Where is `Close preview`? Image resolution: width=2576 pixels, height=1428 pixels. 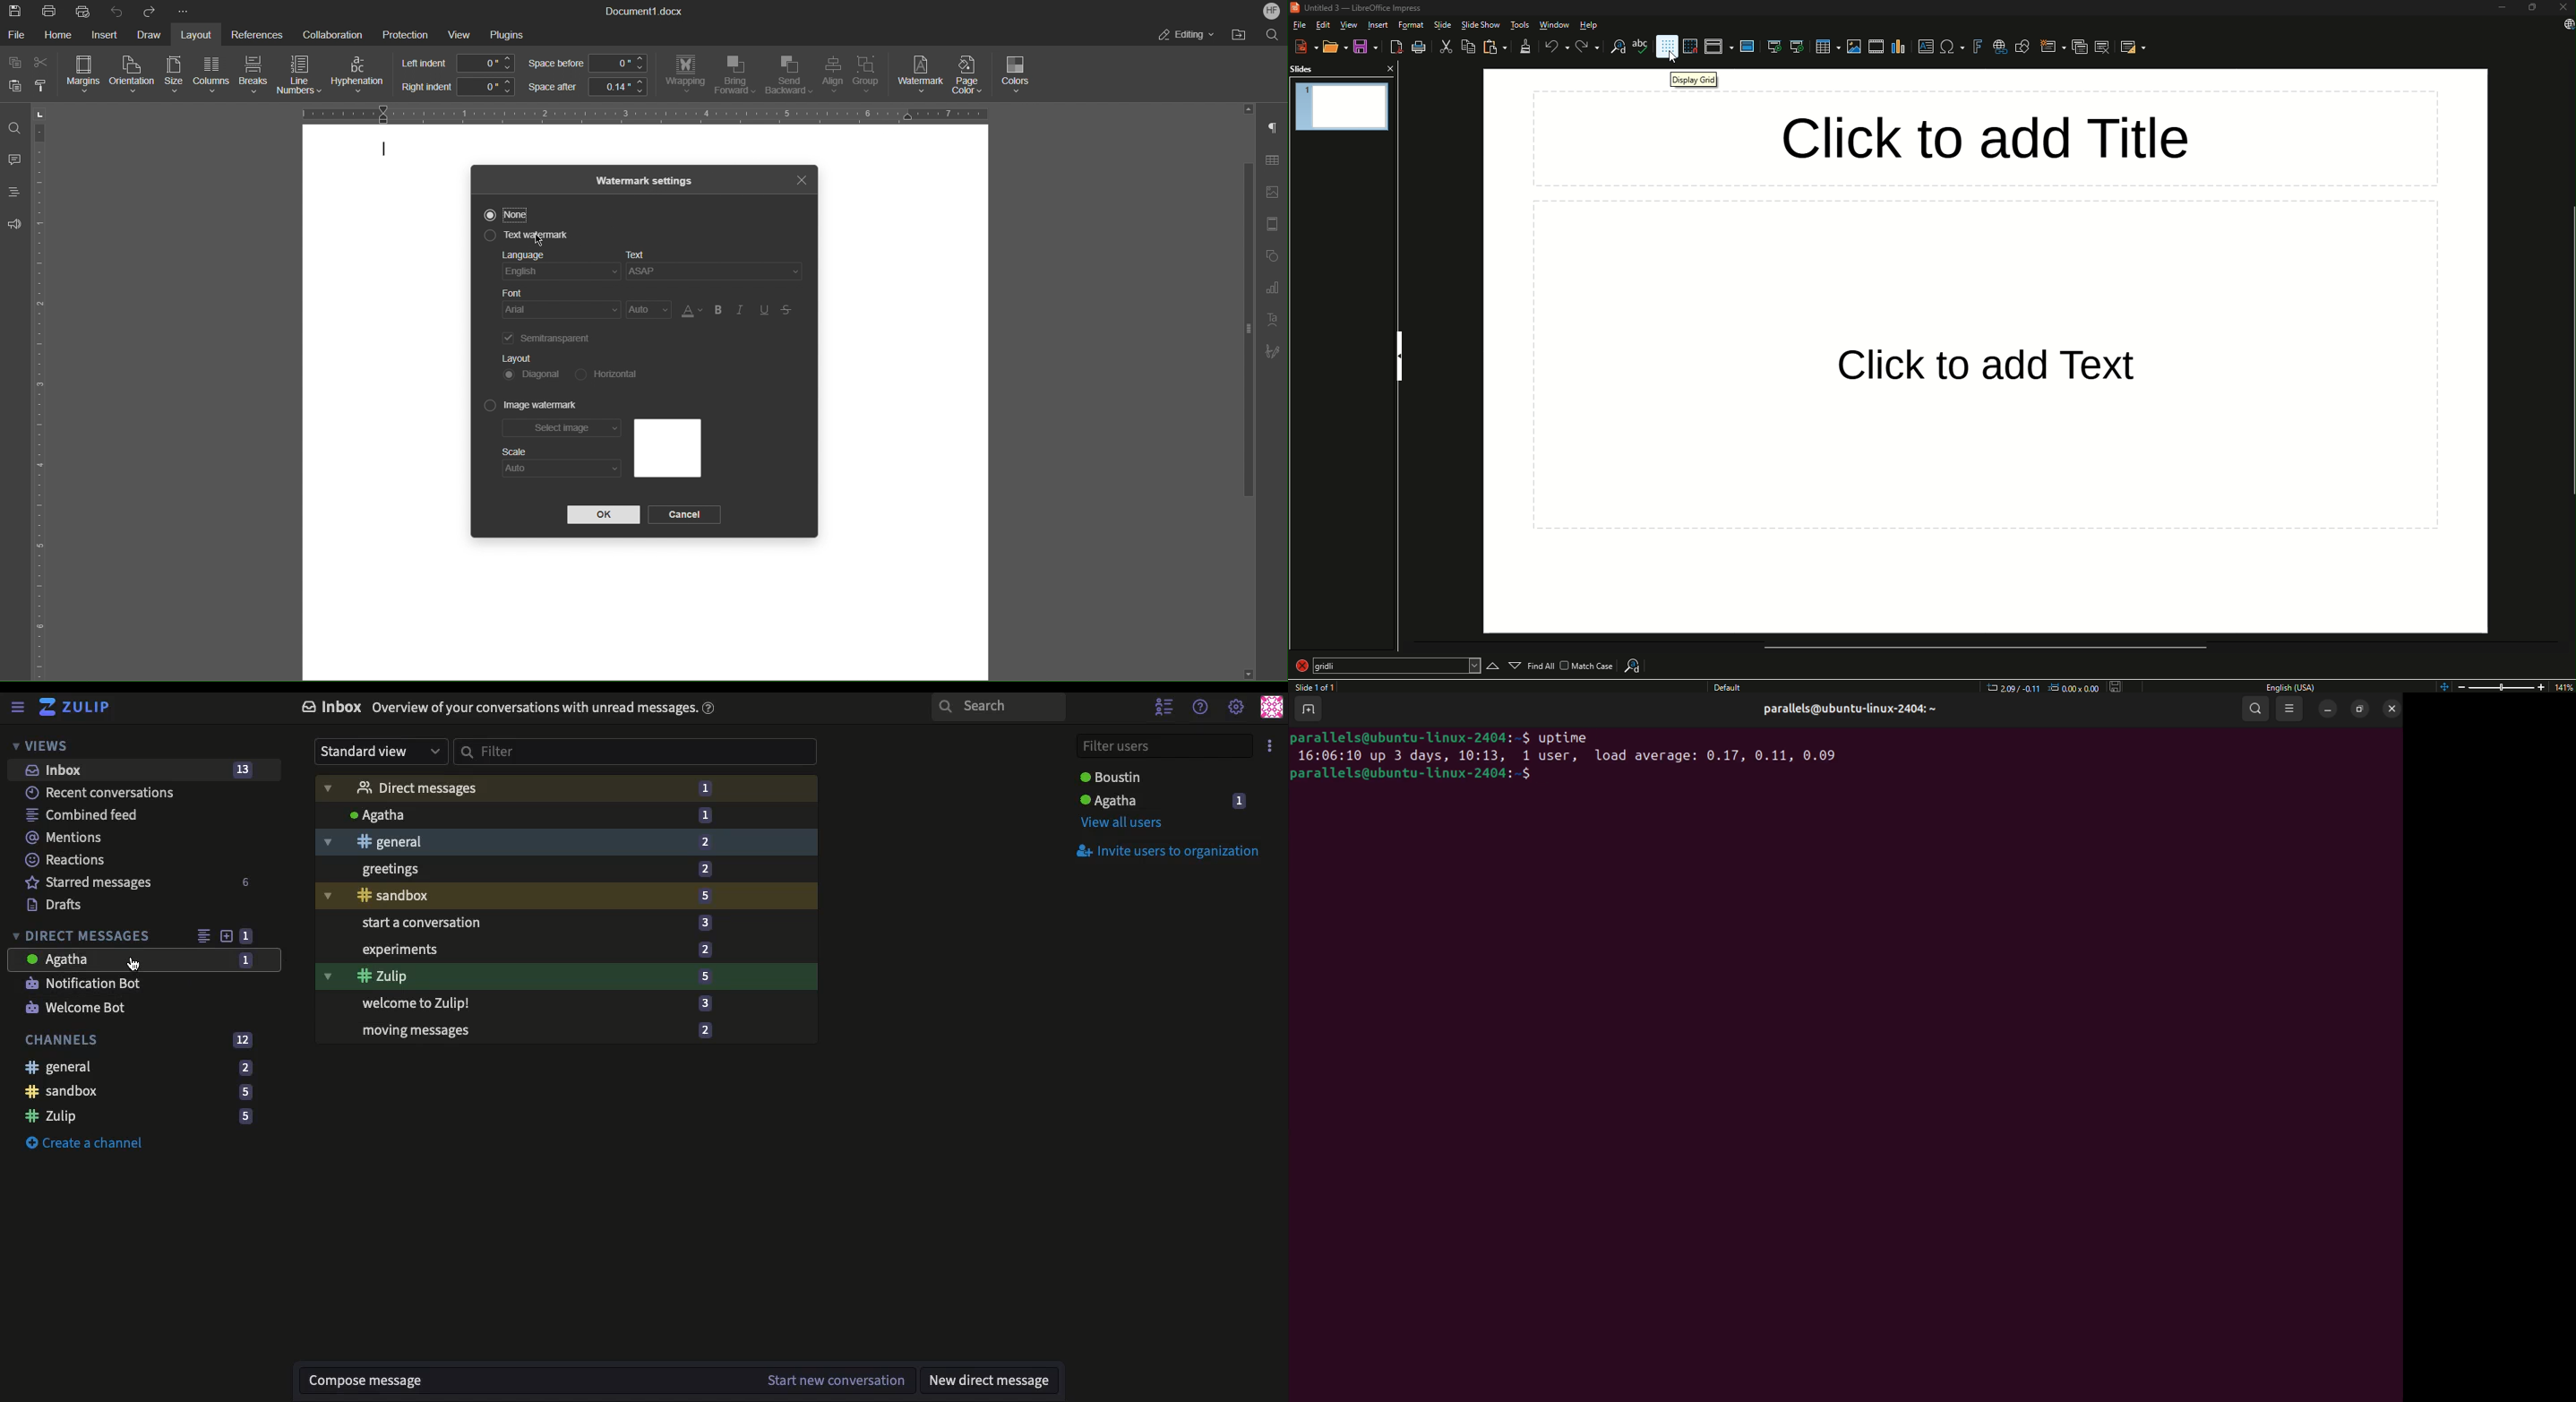
Close preview is located at coordinates (1390, 69).